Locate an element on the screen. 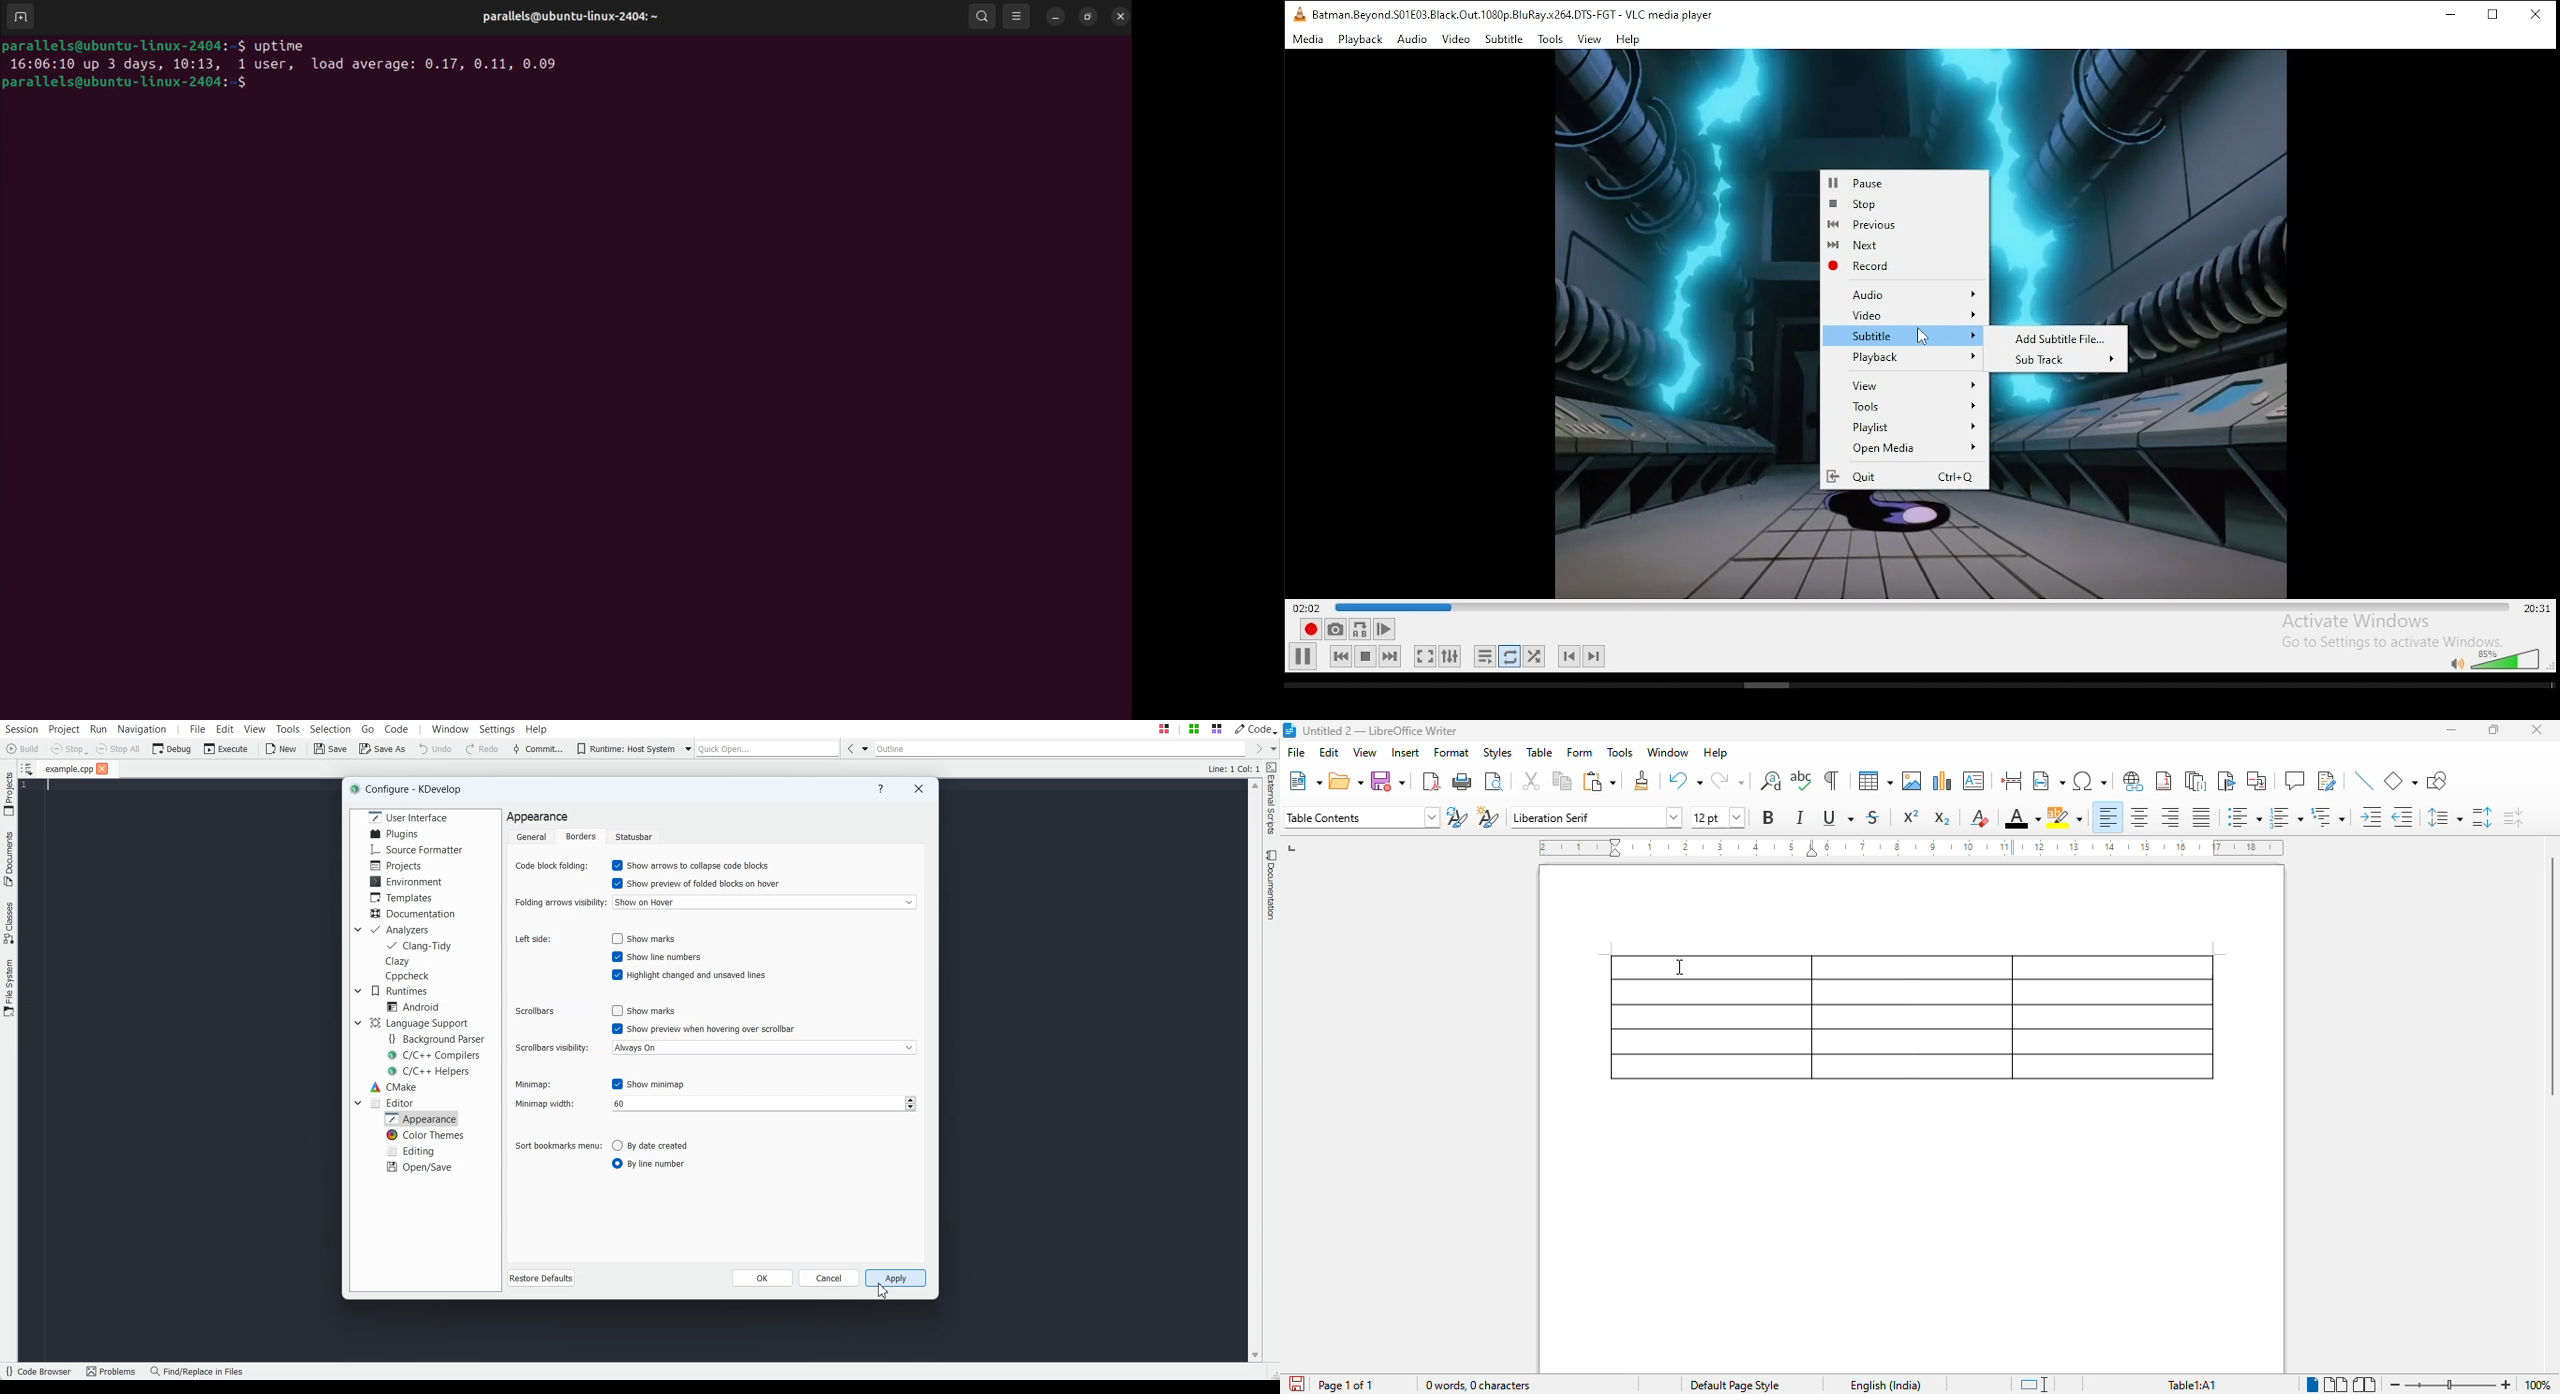  edit is located at coordinates (1331, 752).